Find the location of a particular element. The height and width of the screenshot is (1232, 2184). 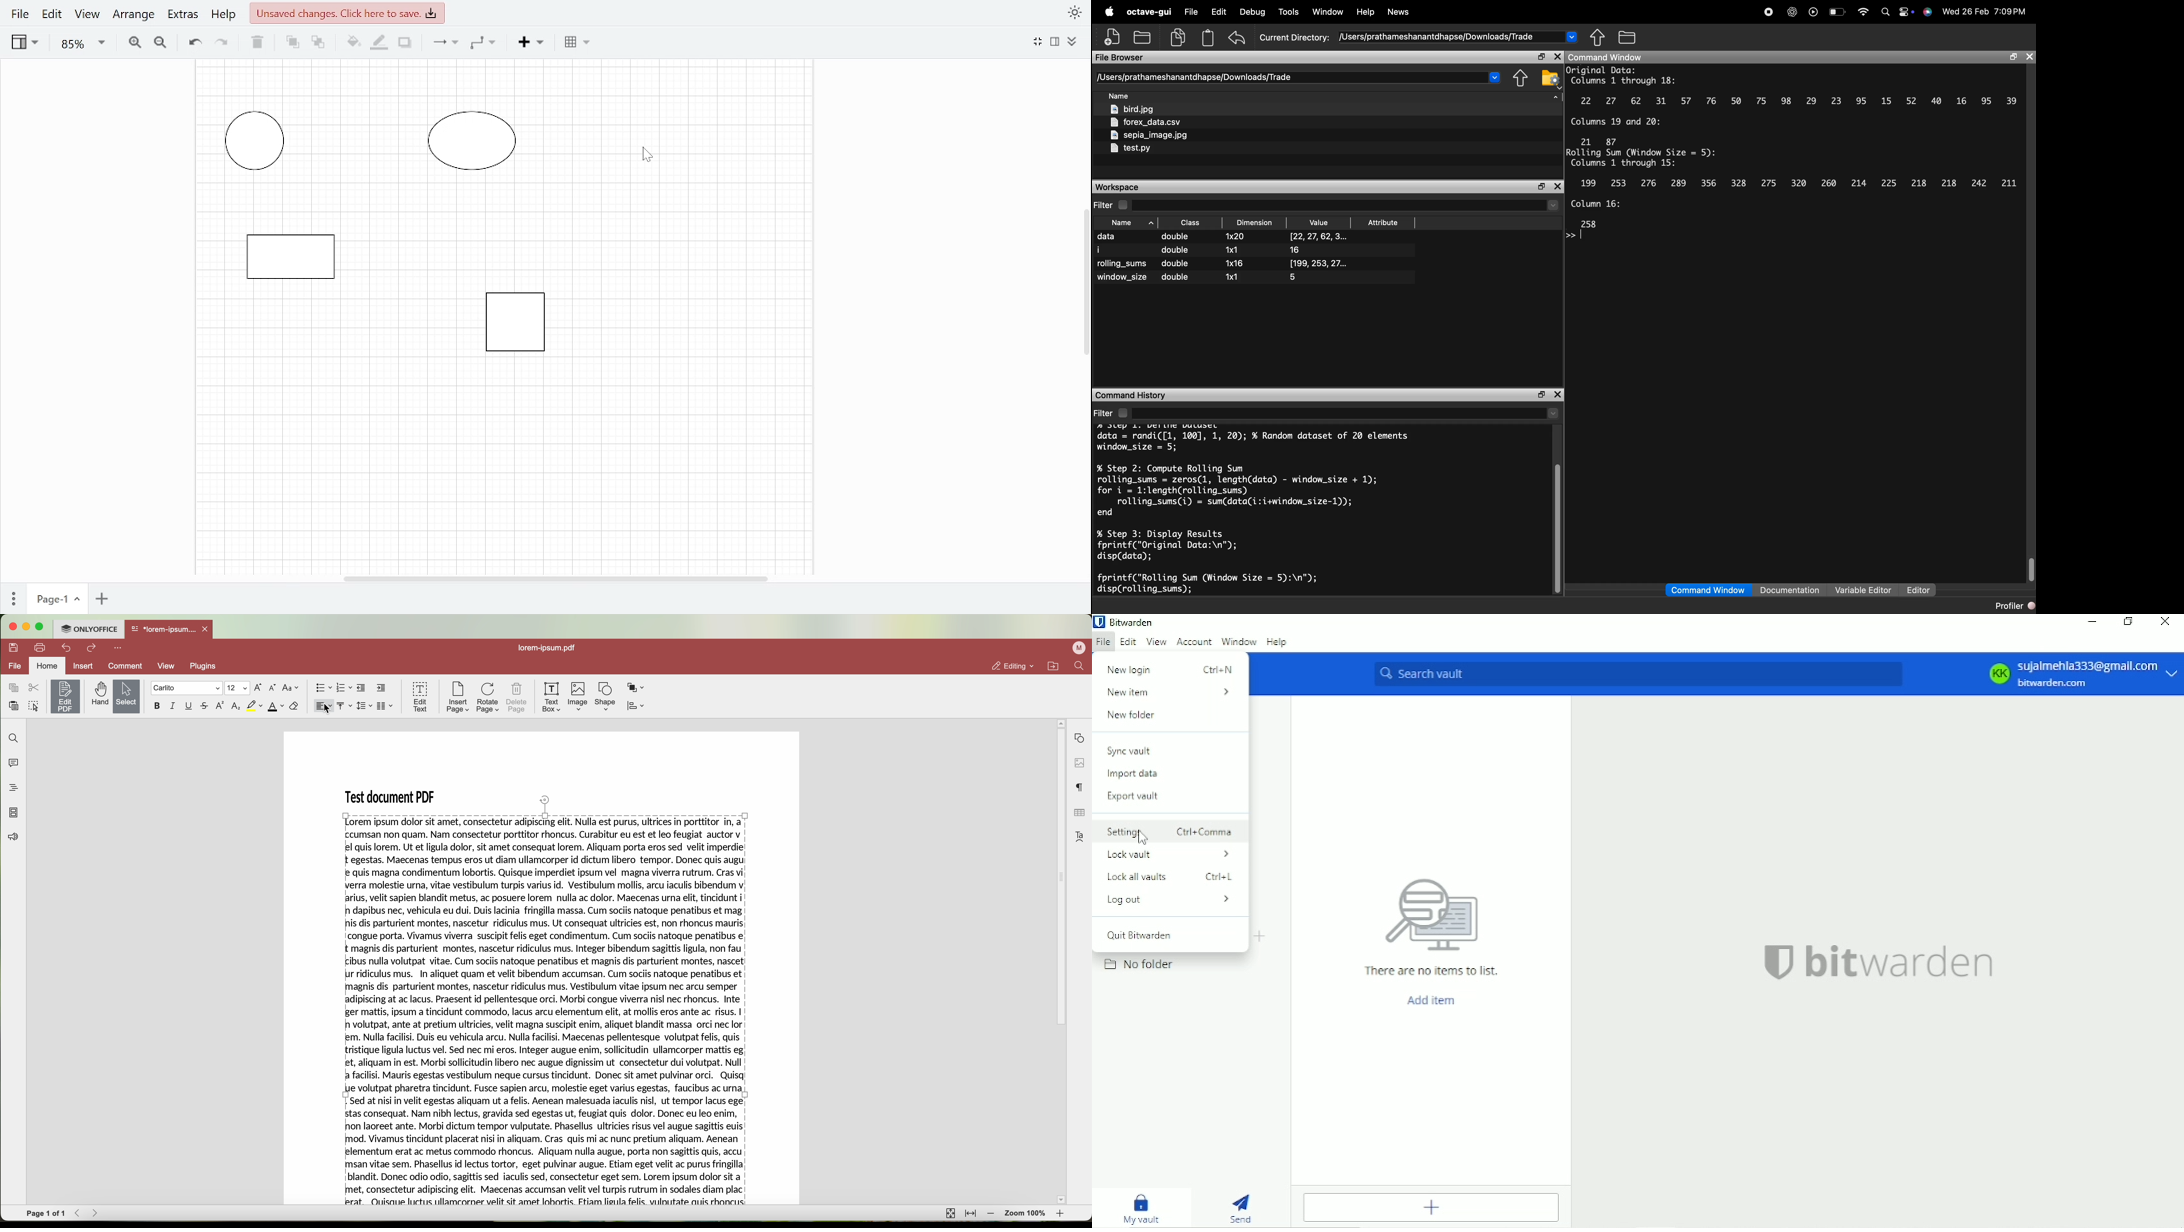

arrange shape is located at coordinates (635, 687).